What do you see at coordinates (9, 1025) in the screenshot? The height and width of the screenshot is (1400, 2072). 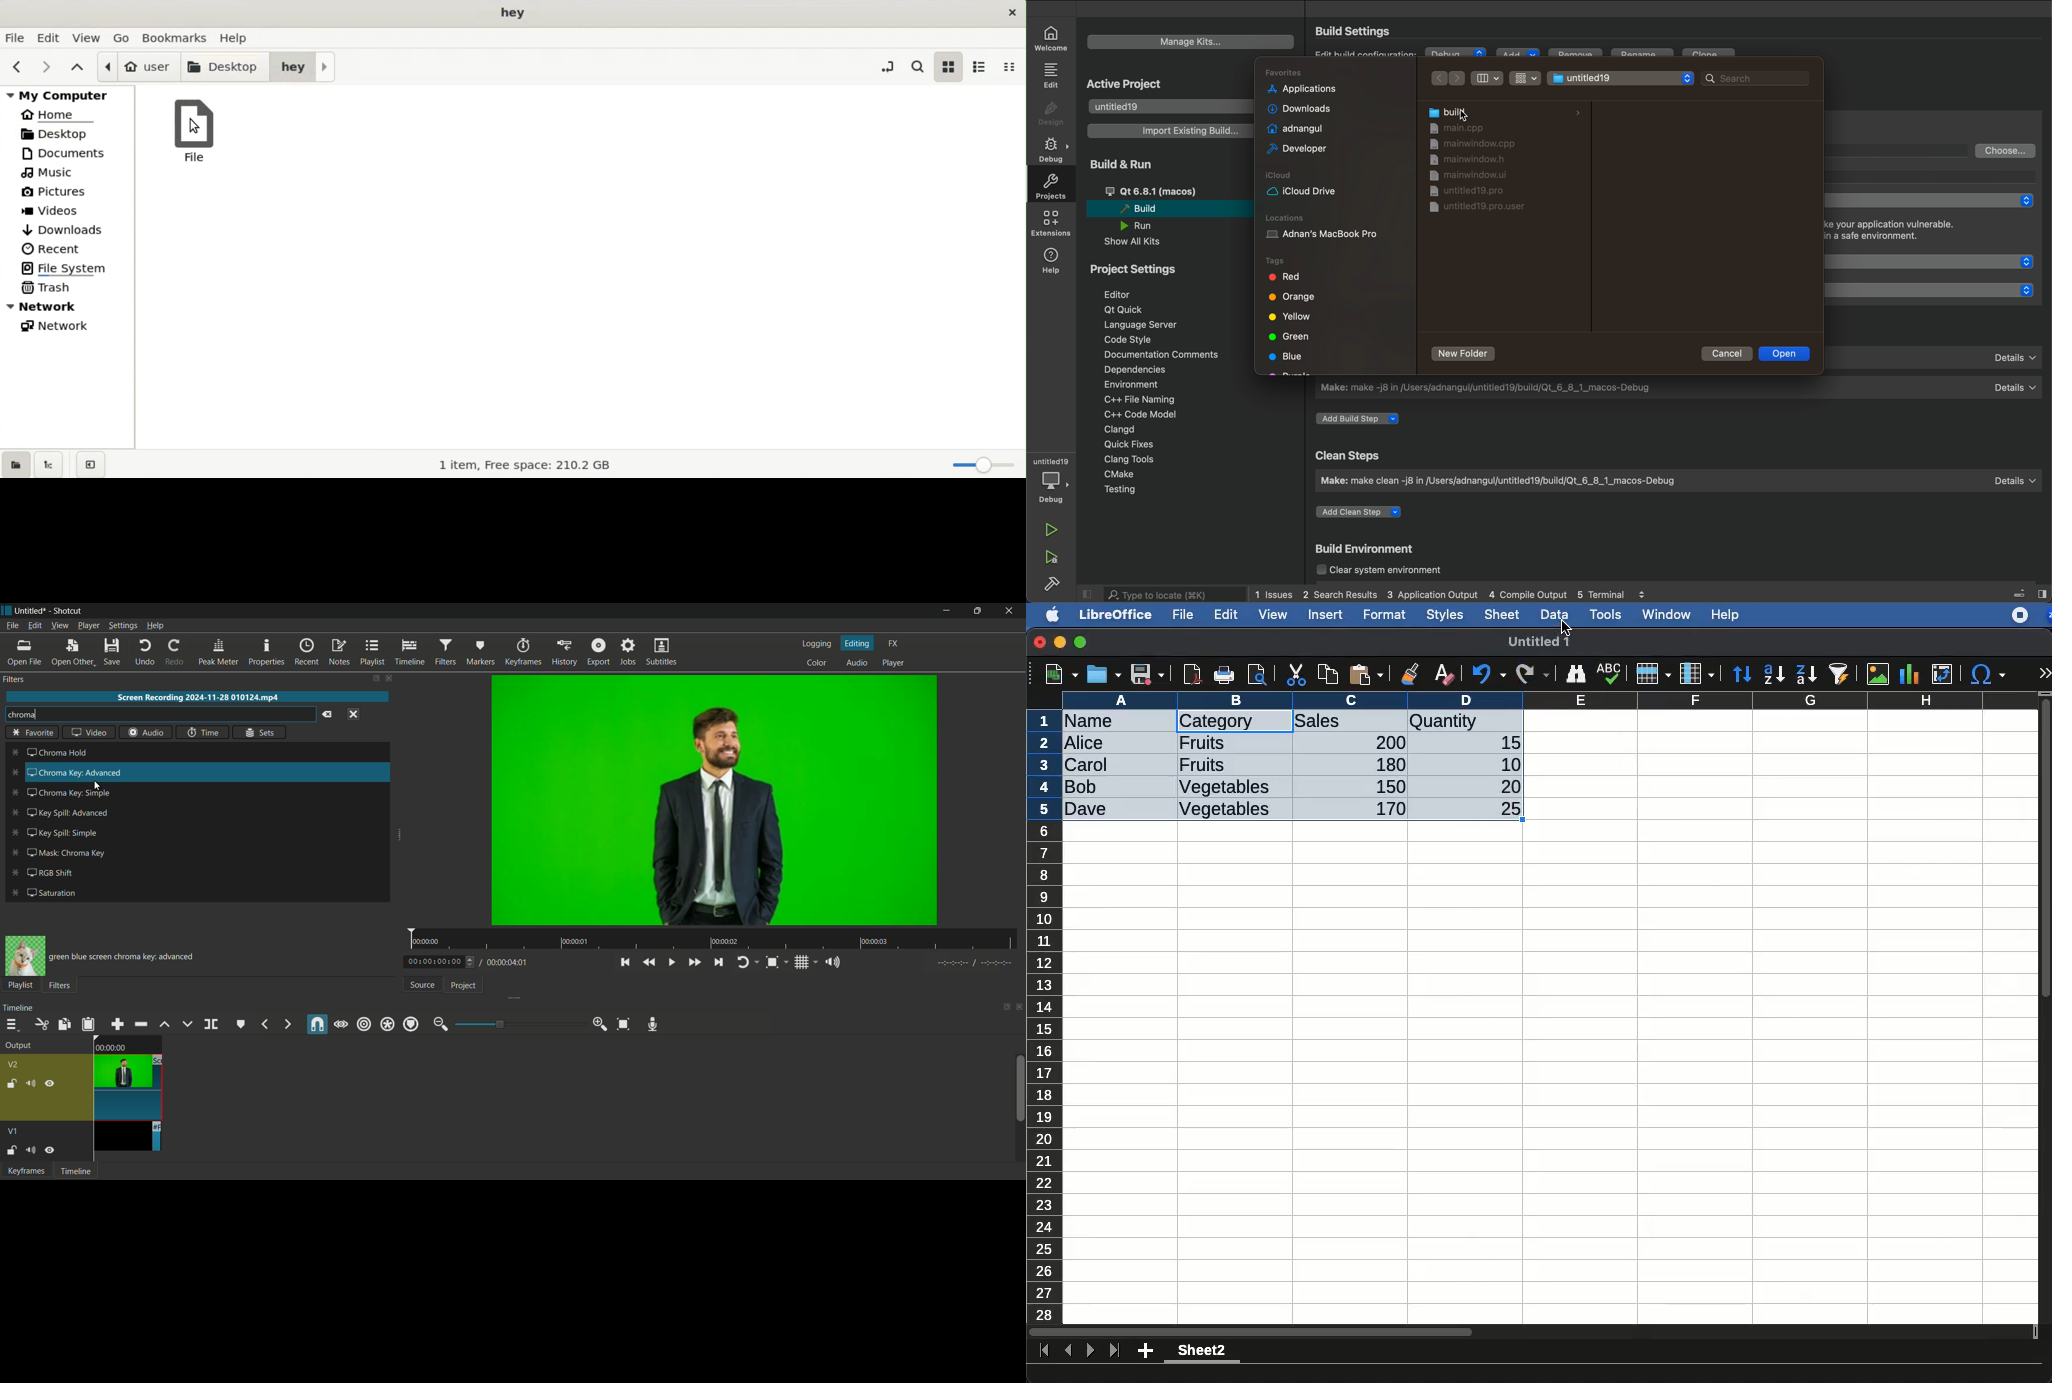 I see `timeline menu` at bounding box center [9, 1025].